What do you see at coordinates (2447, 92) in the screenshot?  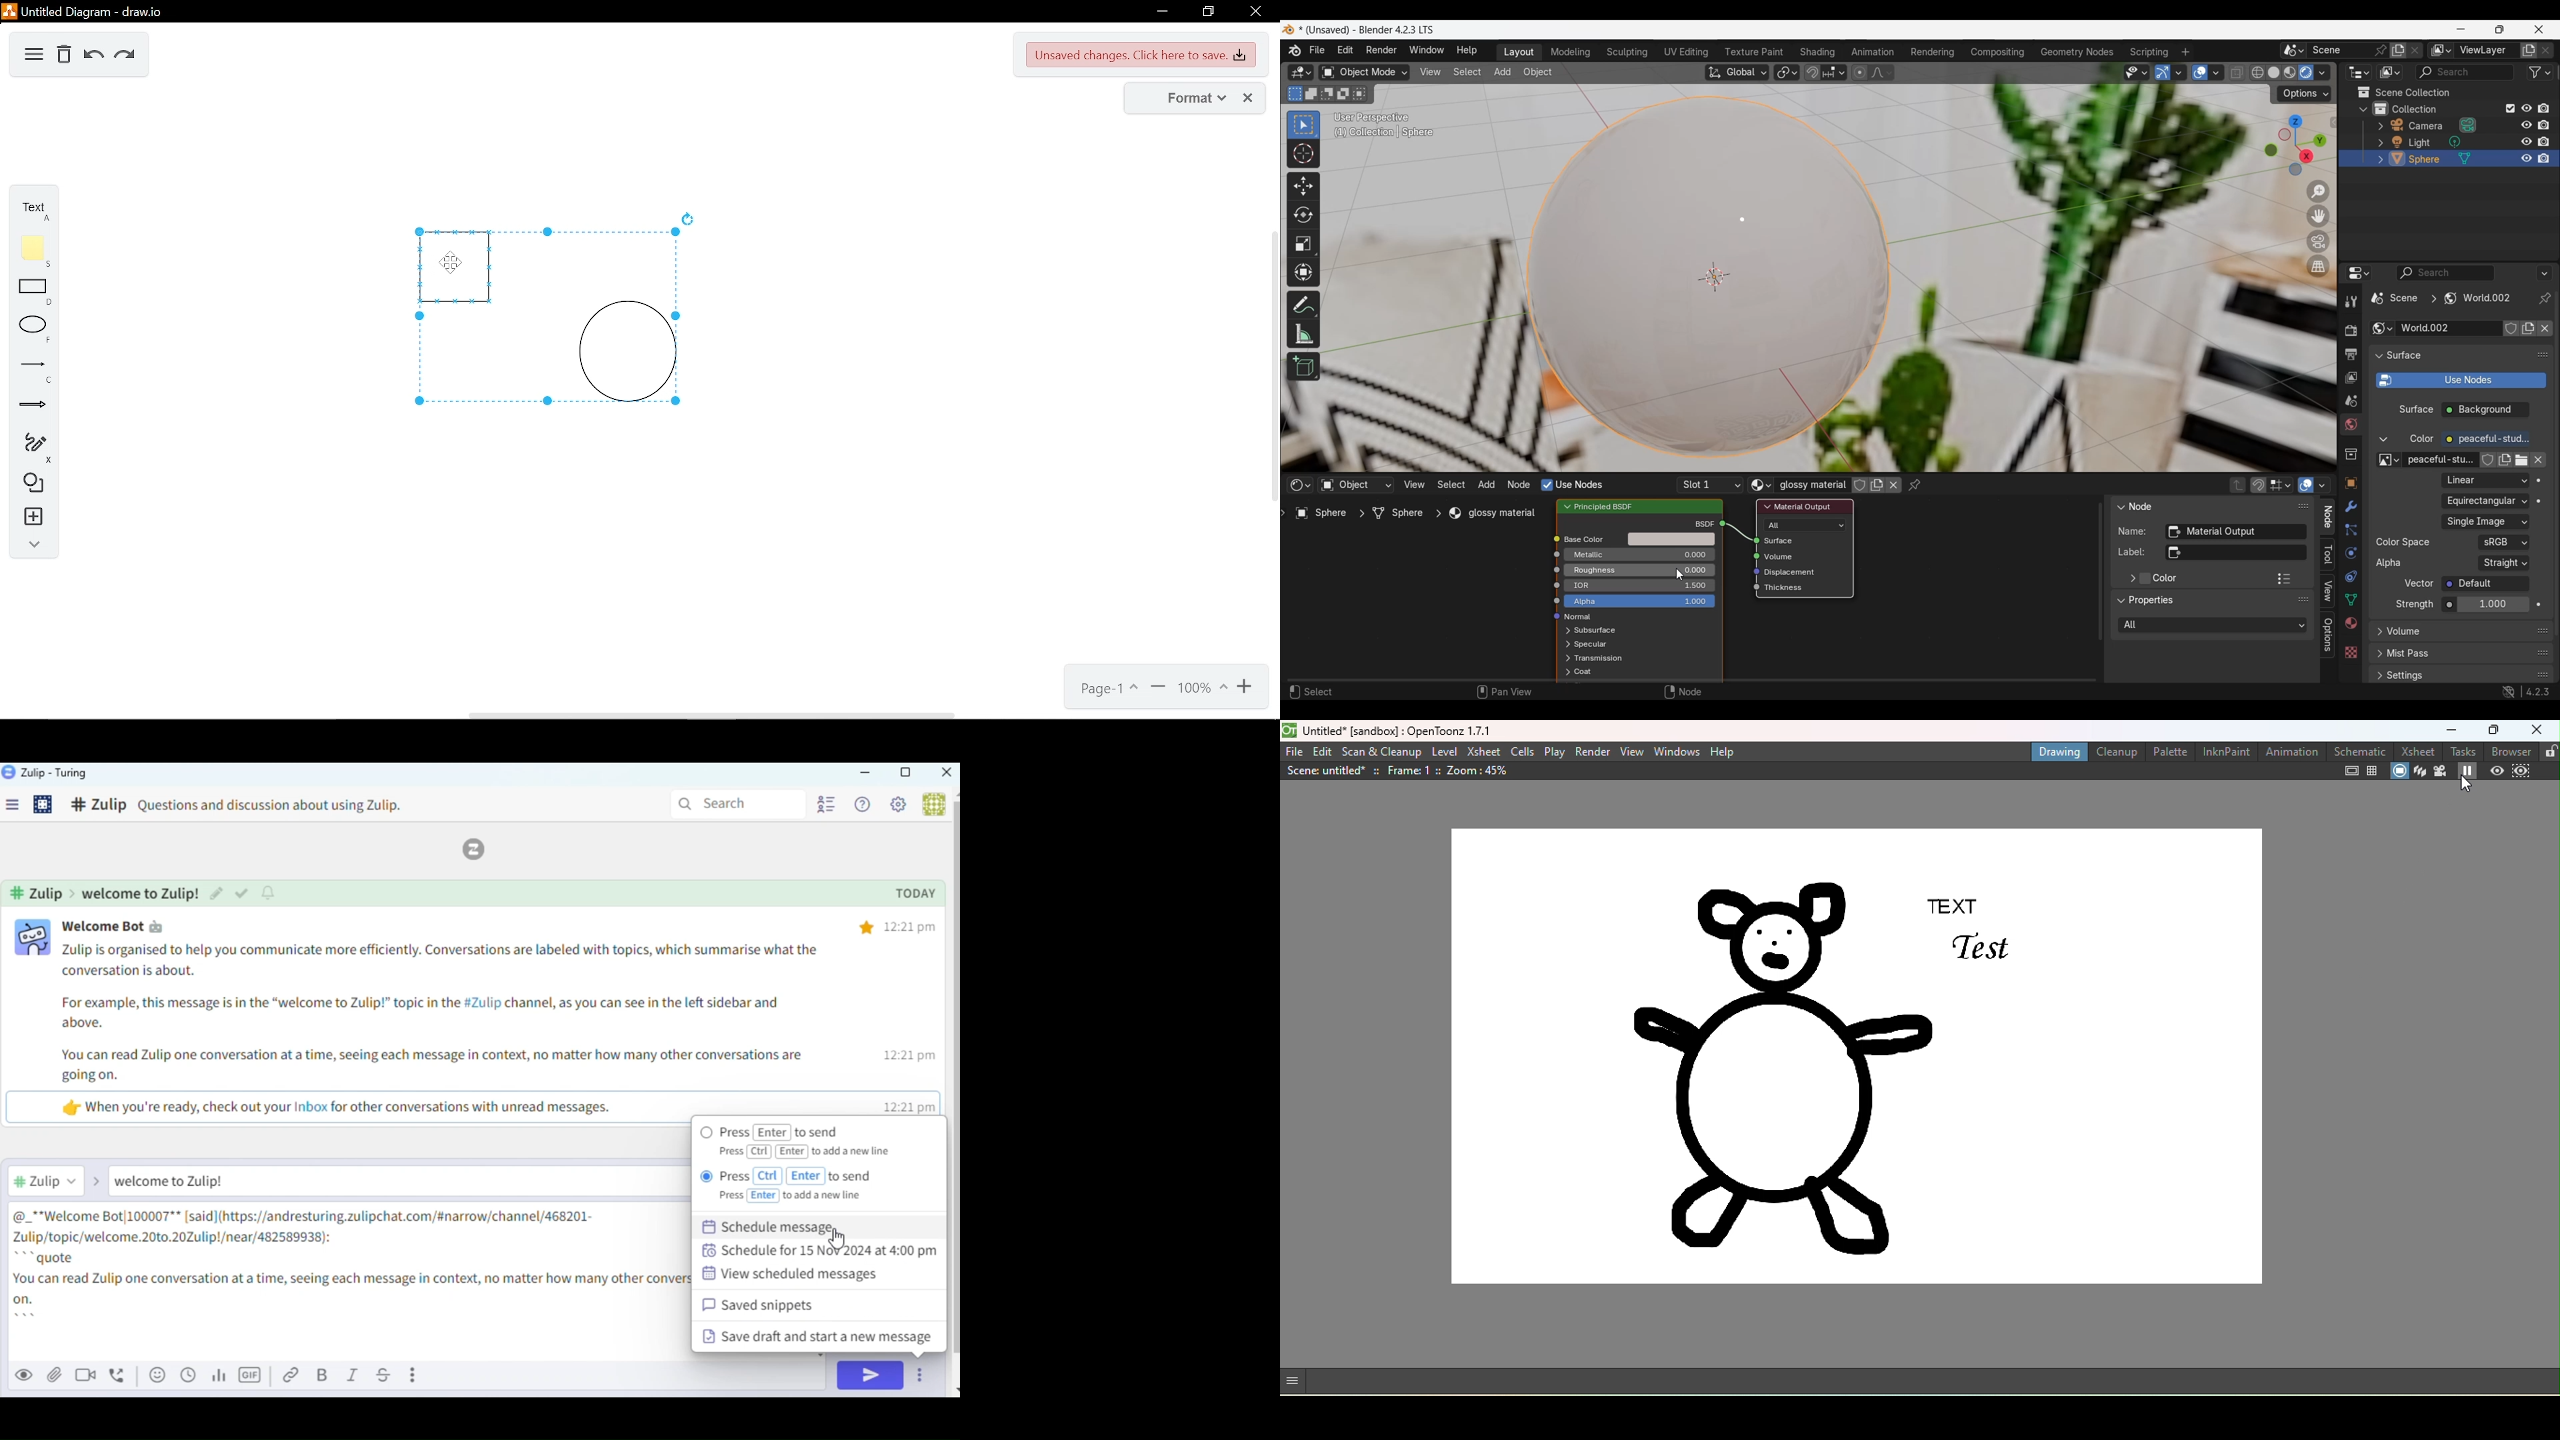 I see `Scene collection` at bounding box center [2447, 92].